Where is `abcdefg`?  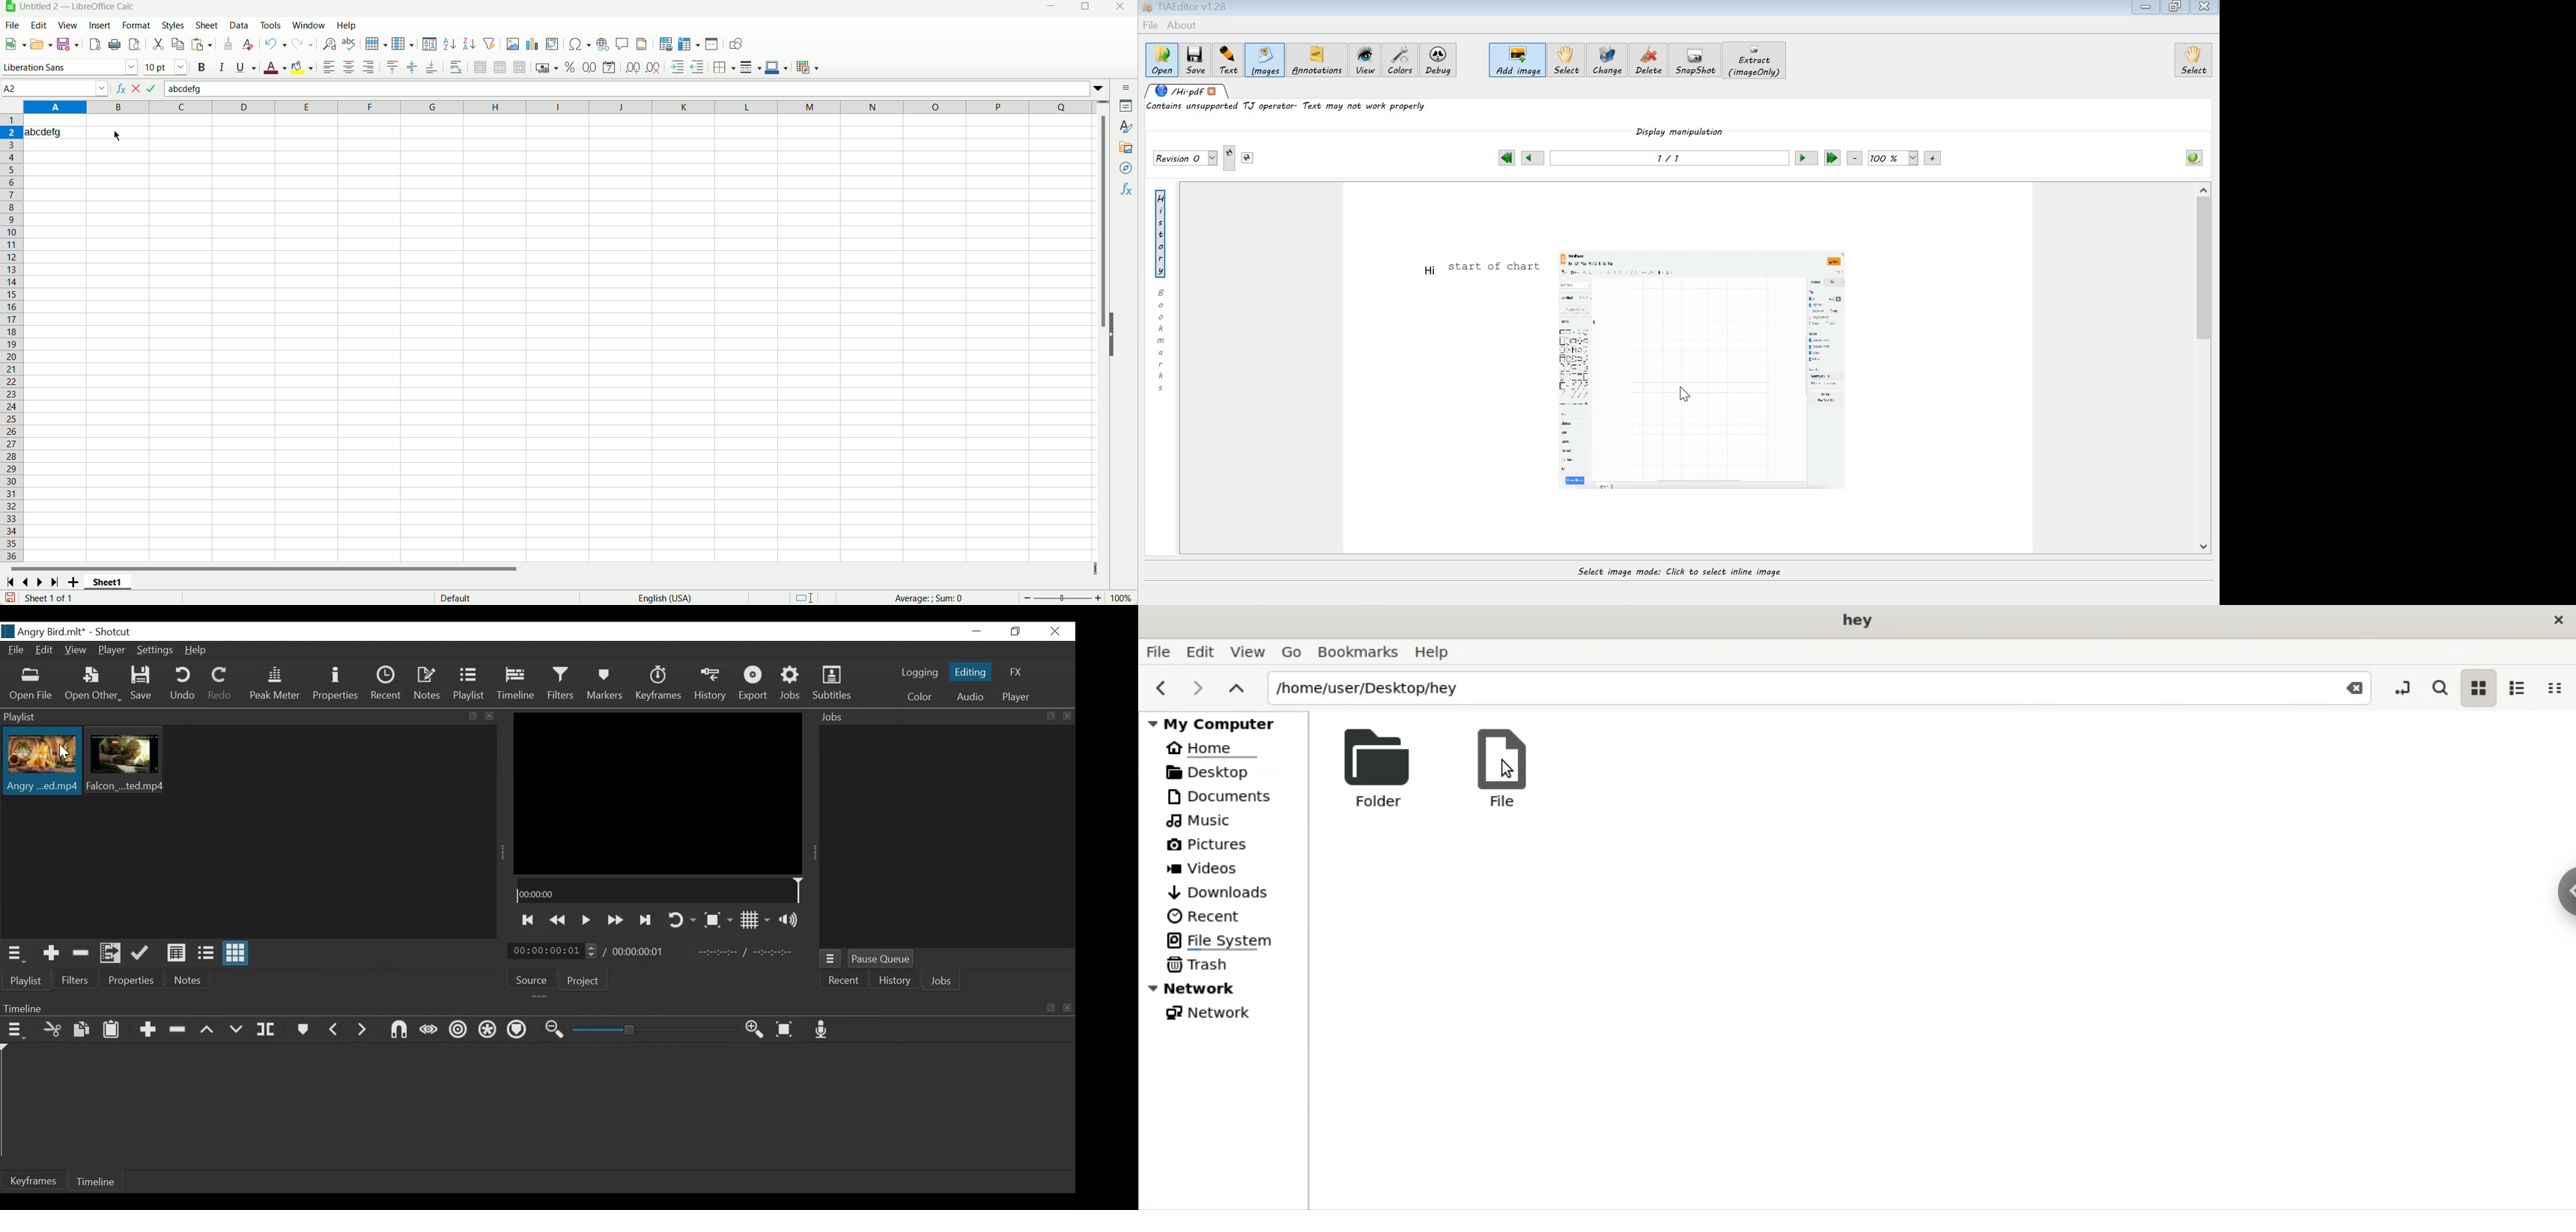
abcdefg is located at coordinates (45, 132).